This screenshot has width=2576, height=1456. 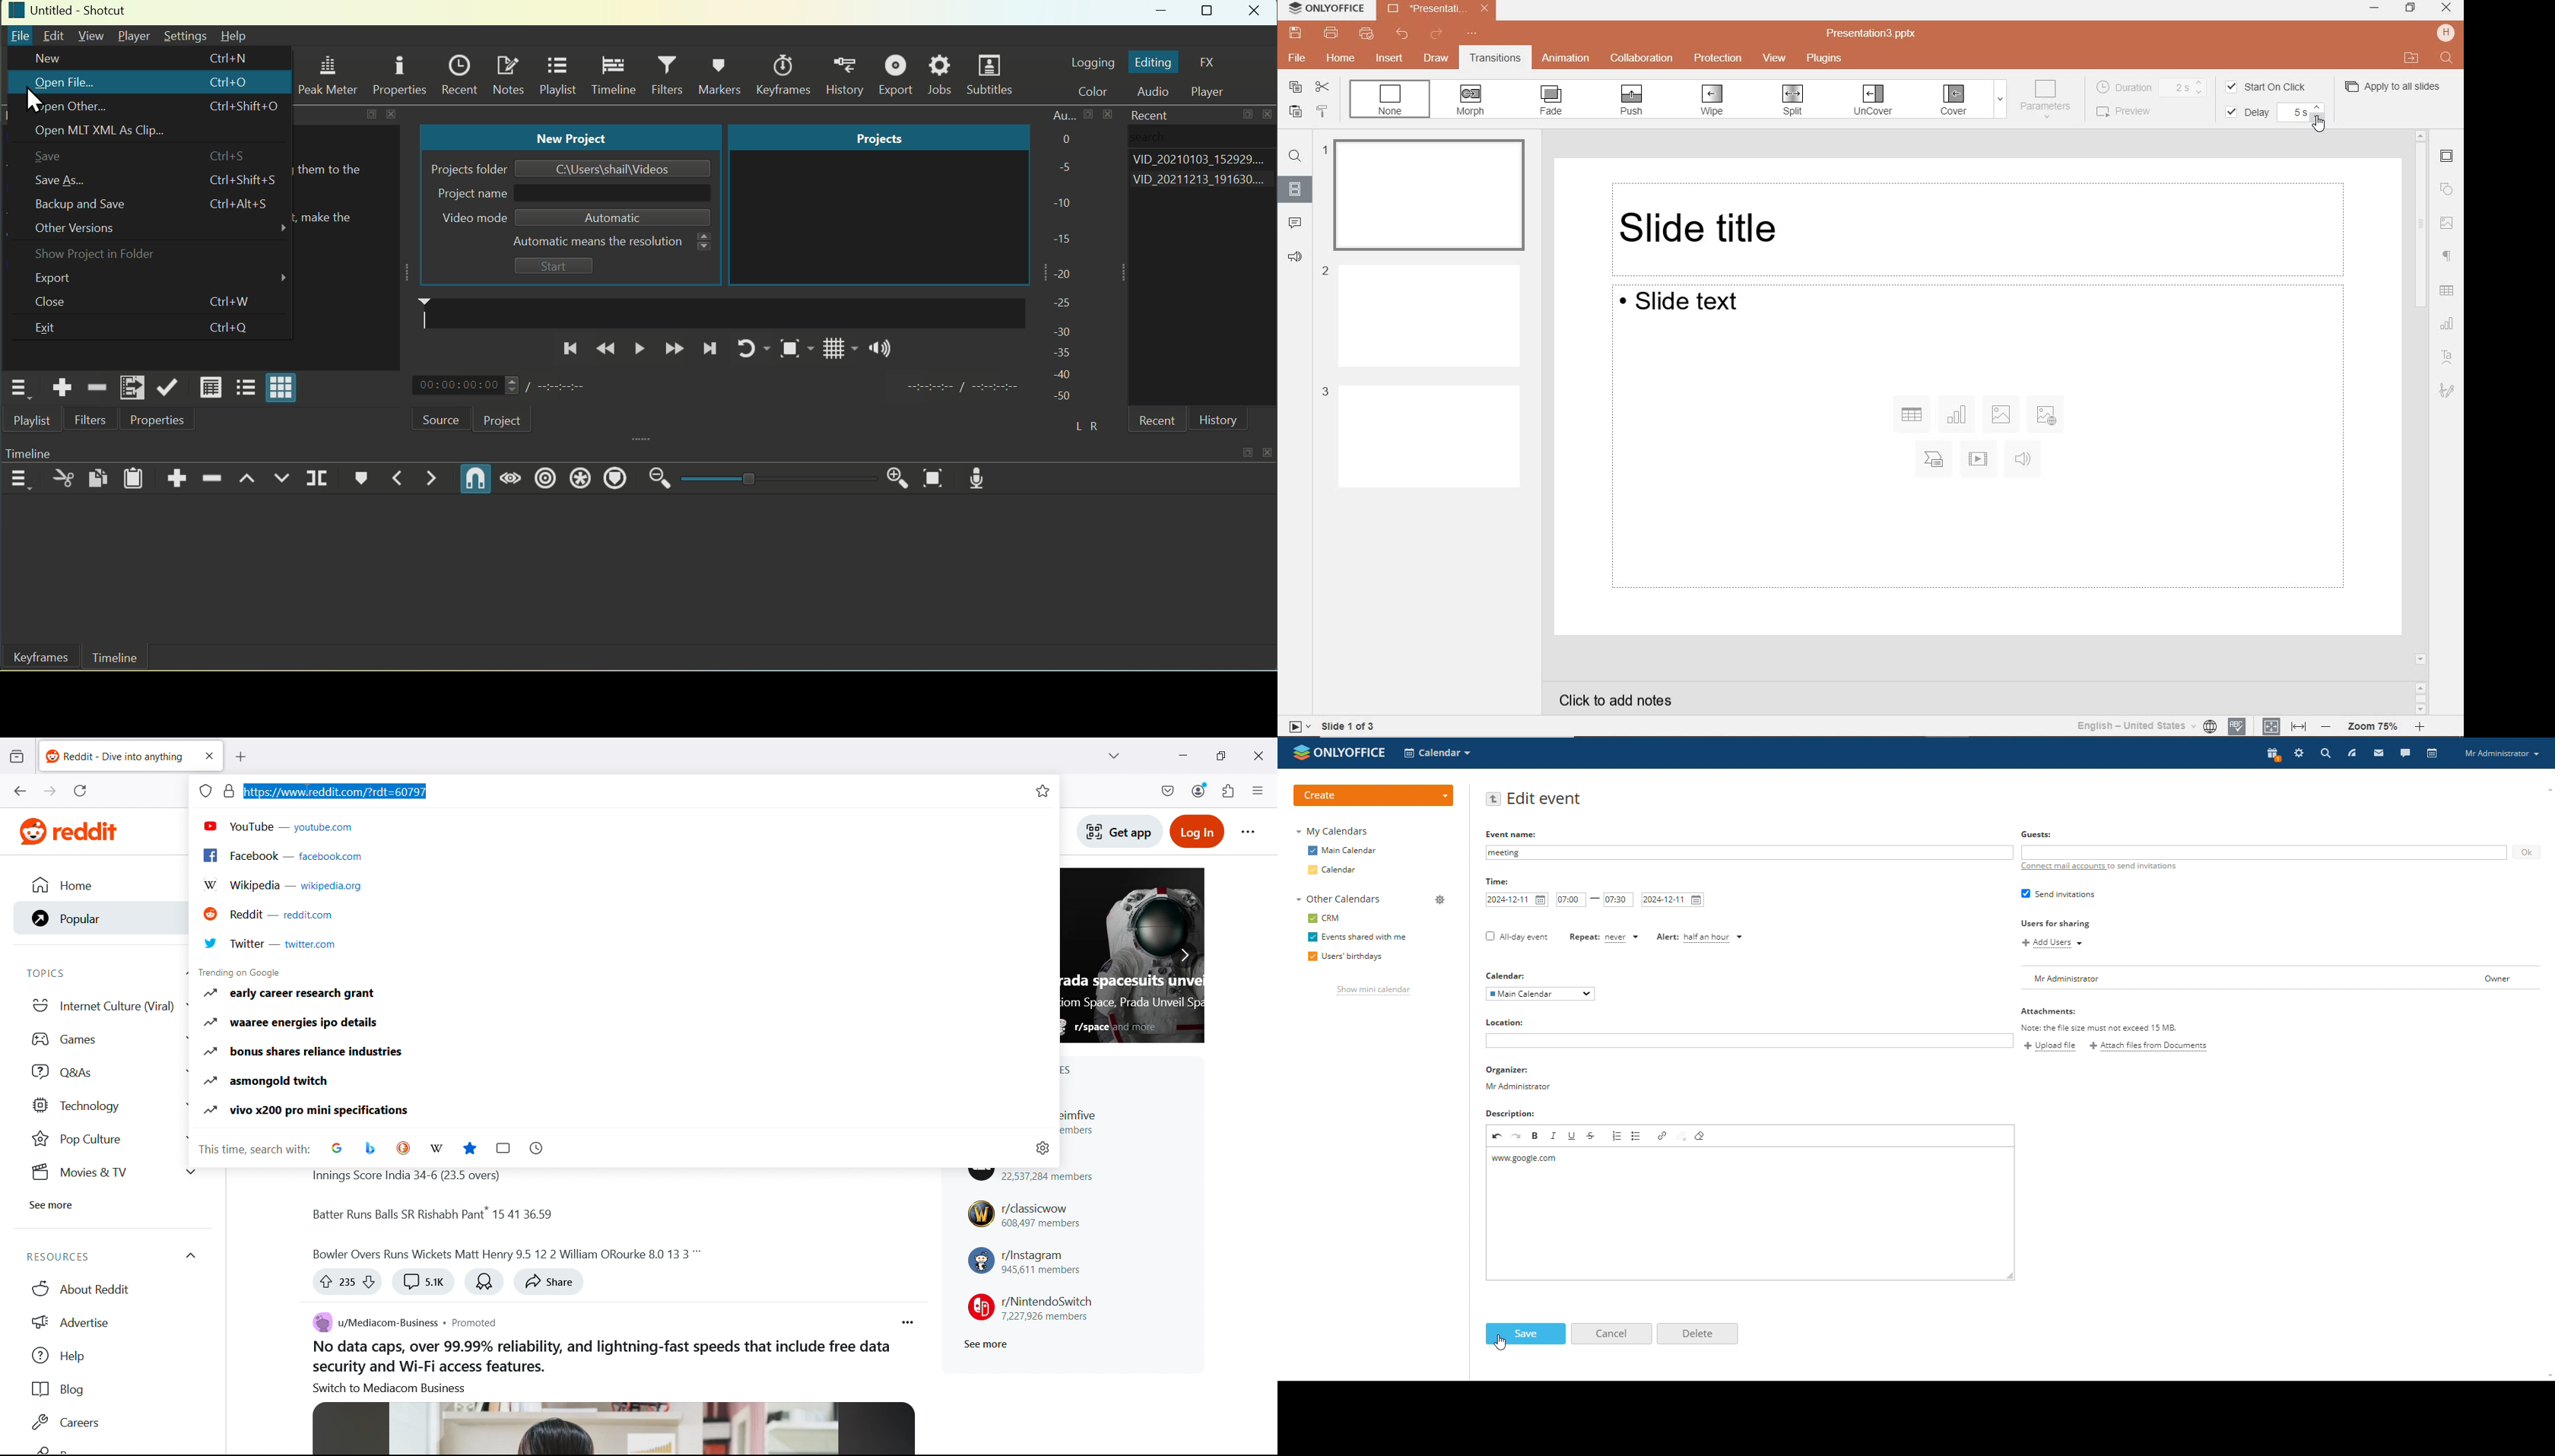 I want to click on New project, so click(x=573, y=138).